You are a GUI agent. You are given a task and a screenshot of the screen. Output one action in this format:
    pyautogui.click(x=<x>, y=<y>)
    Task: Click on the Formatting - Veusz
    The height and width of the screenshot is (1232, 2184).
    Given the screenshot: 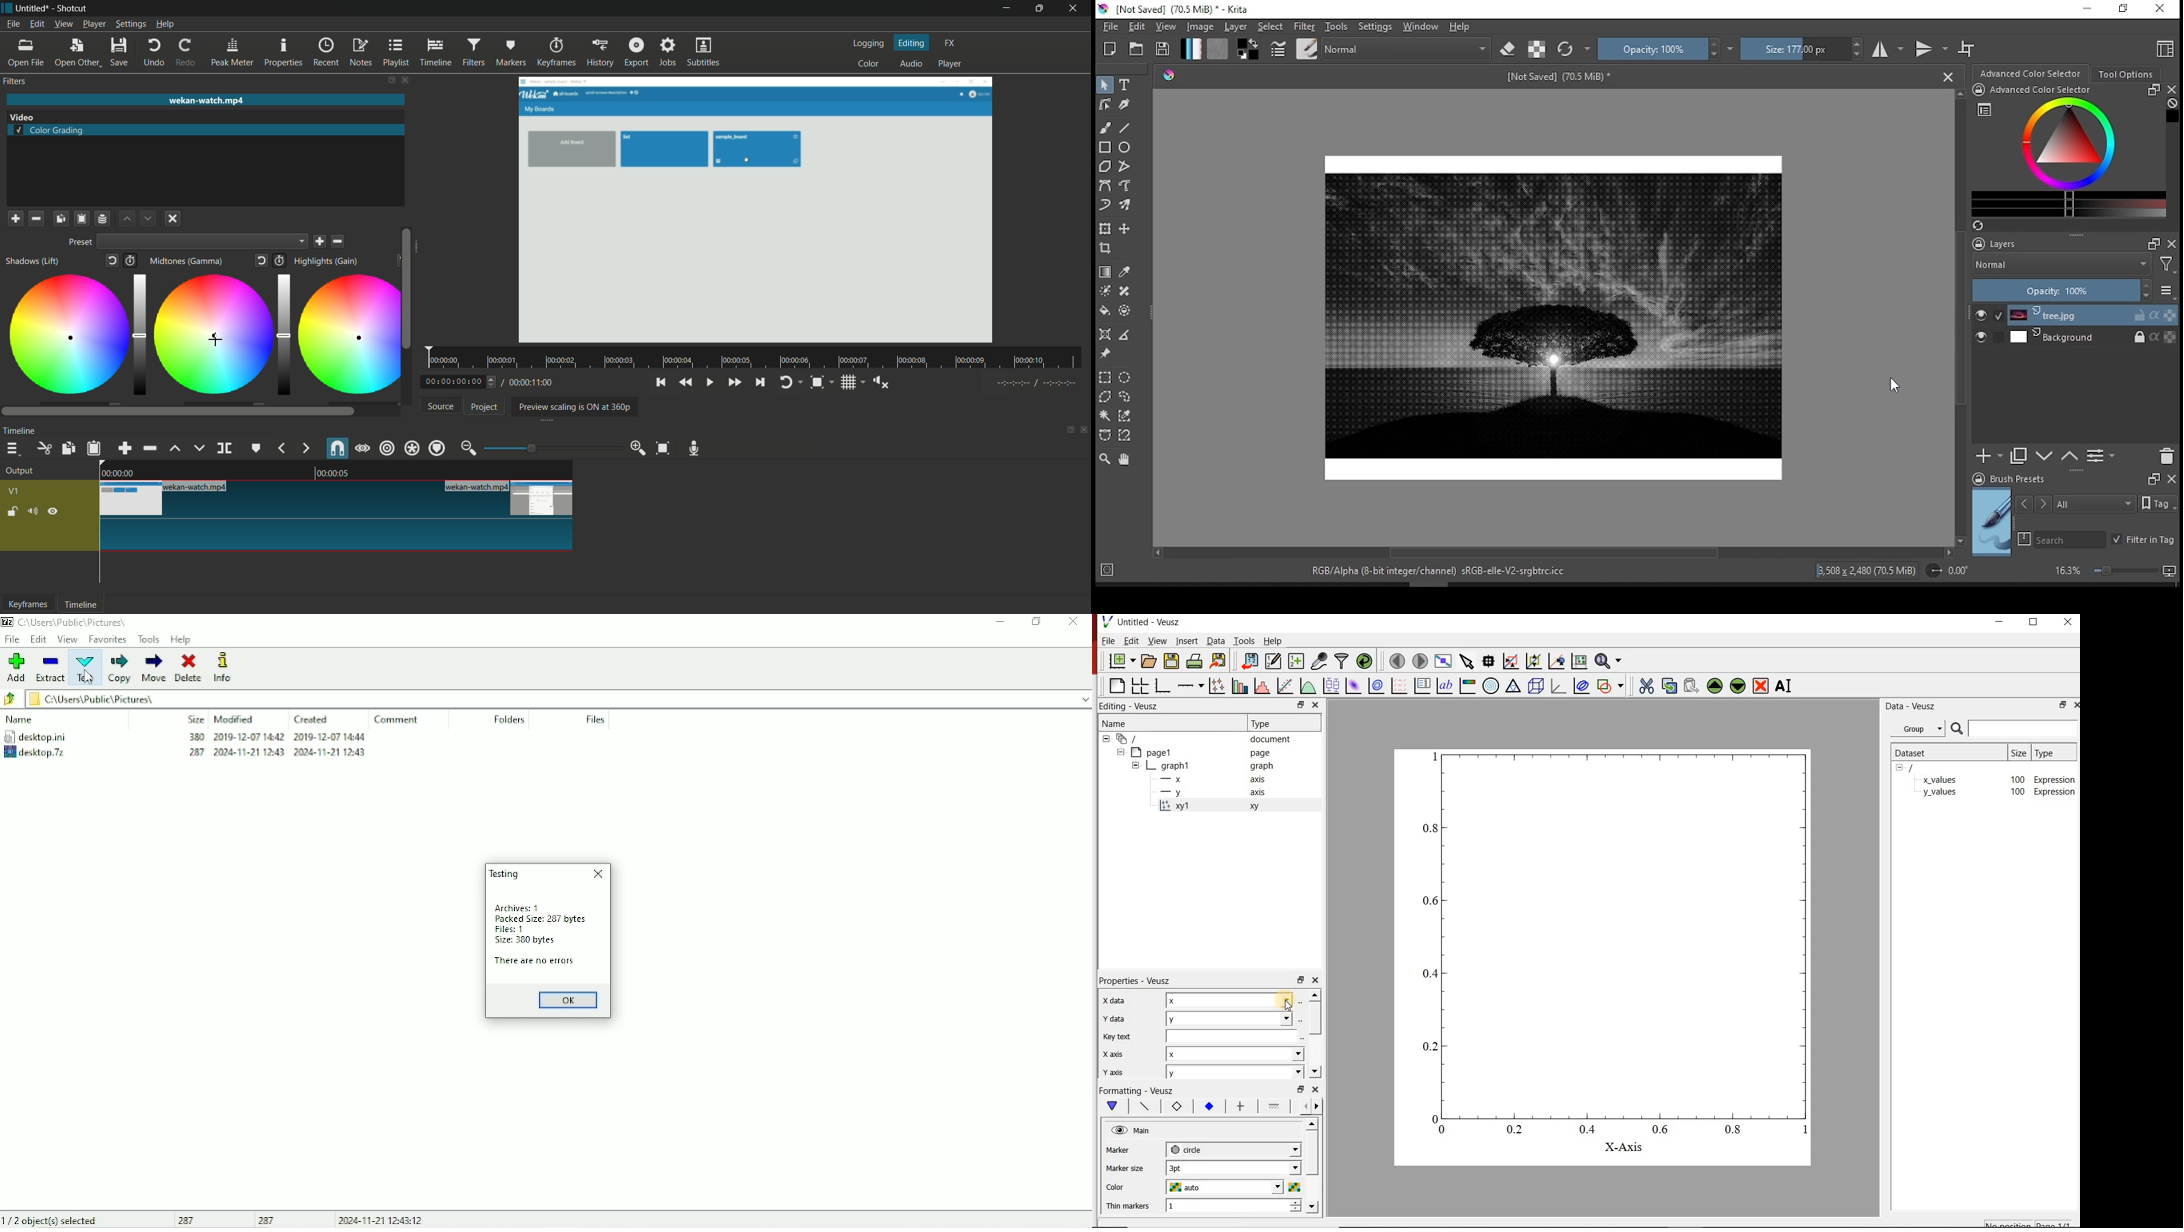 What is the action you would take?
    pyautogui.click(x=1139, y=1090)
    